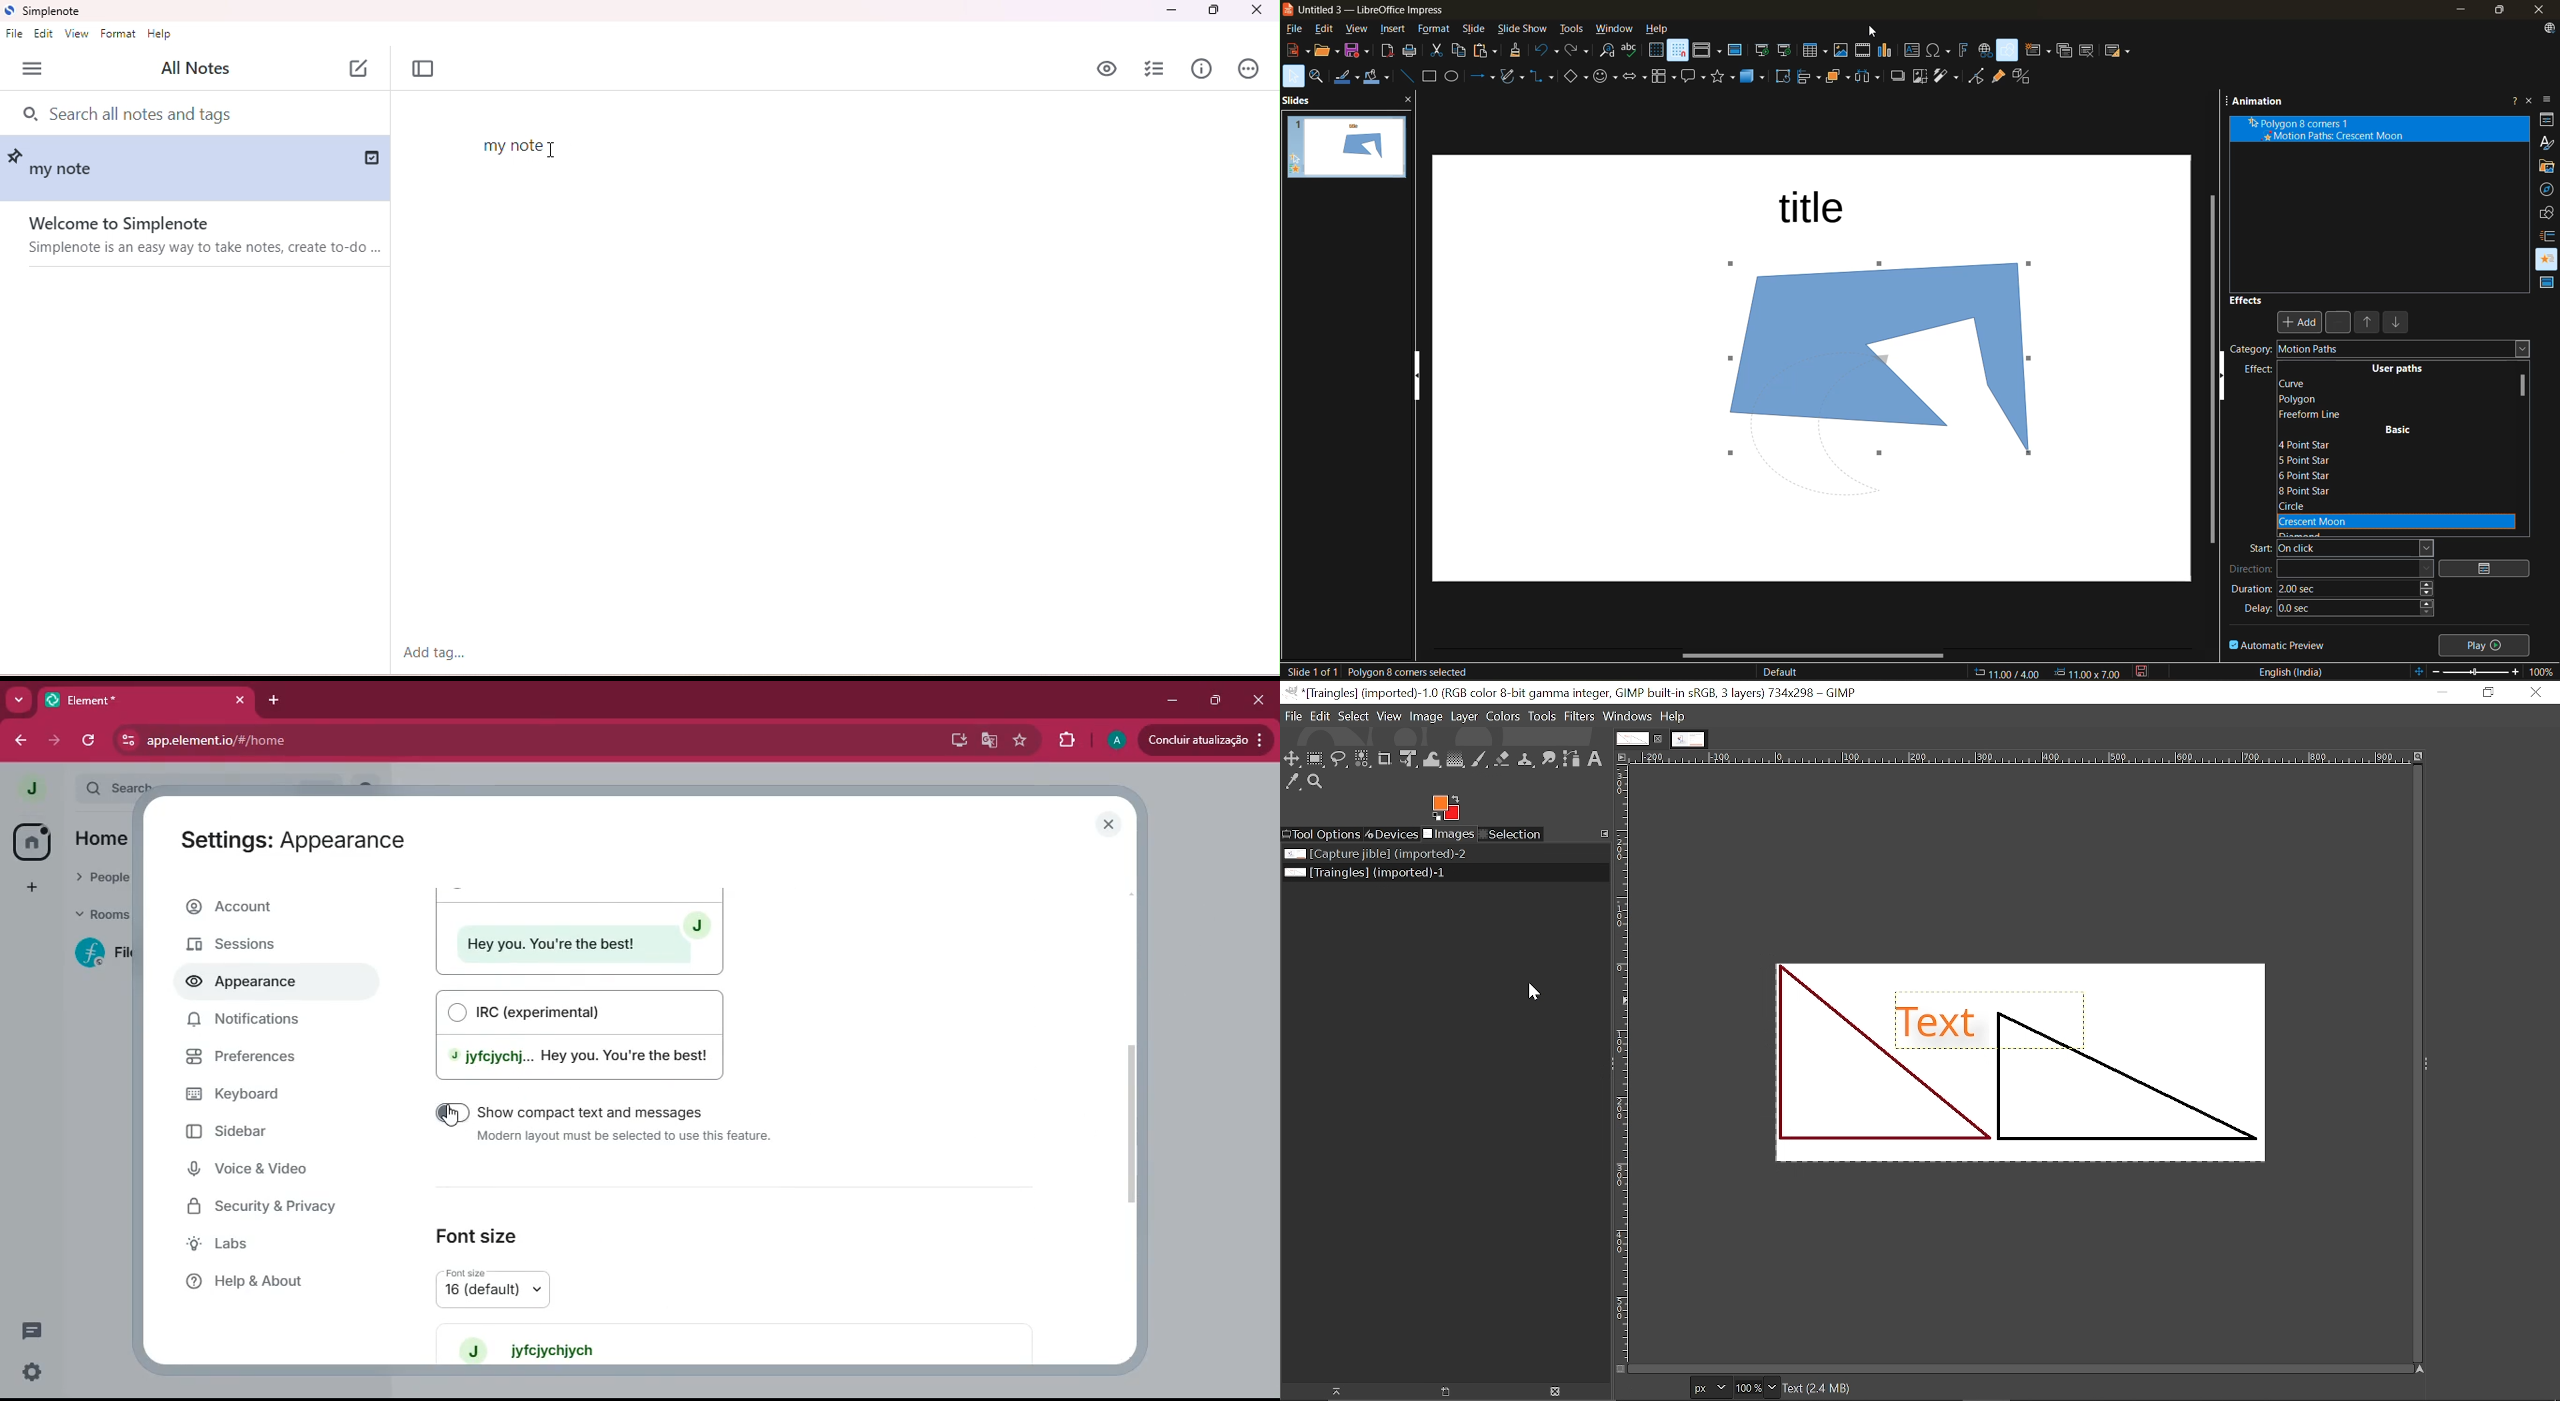  Describe the element at coordinates (1353, 147) in the screenshot. I see `slides` at that location.